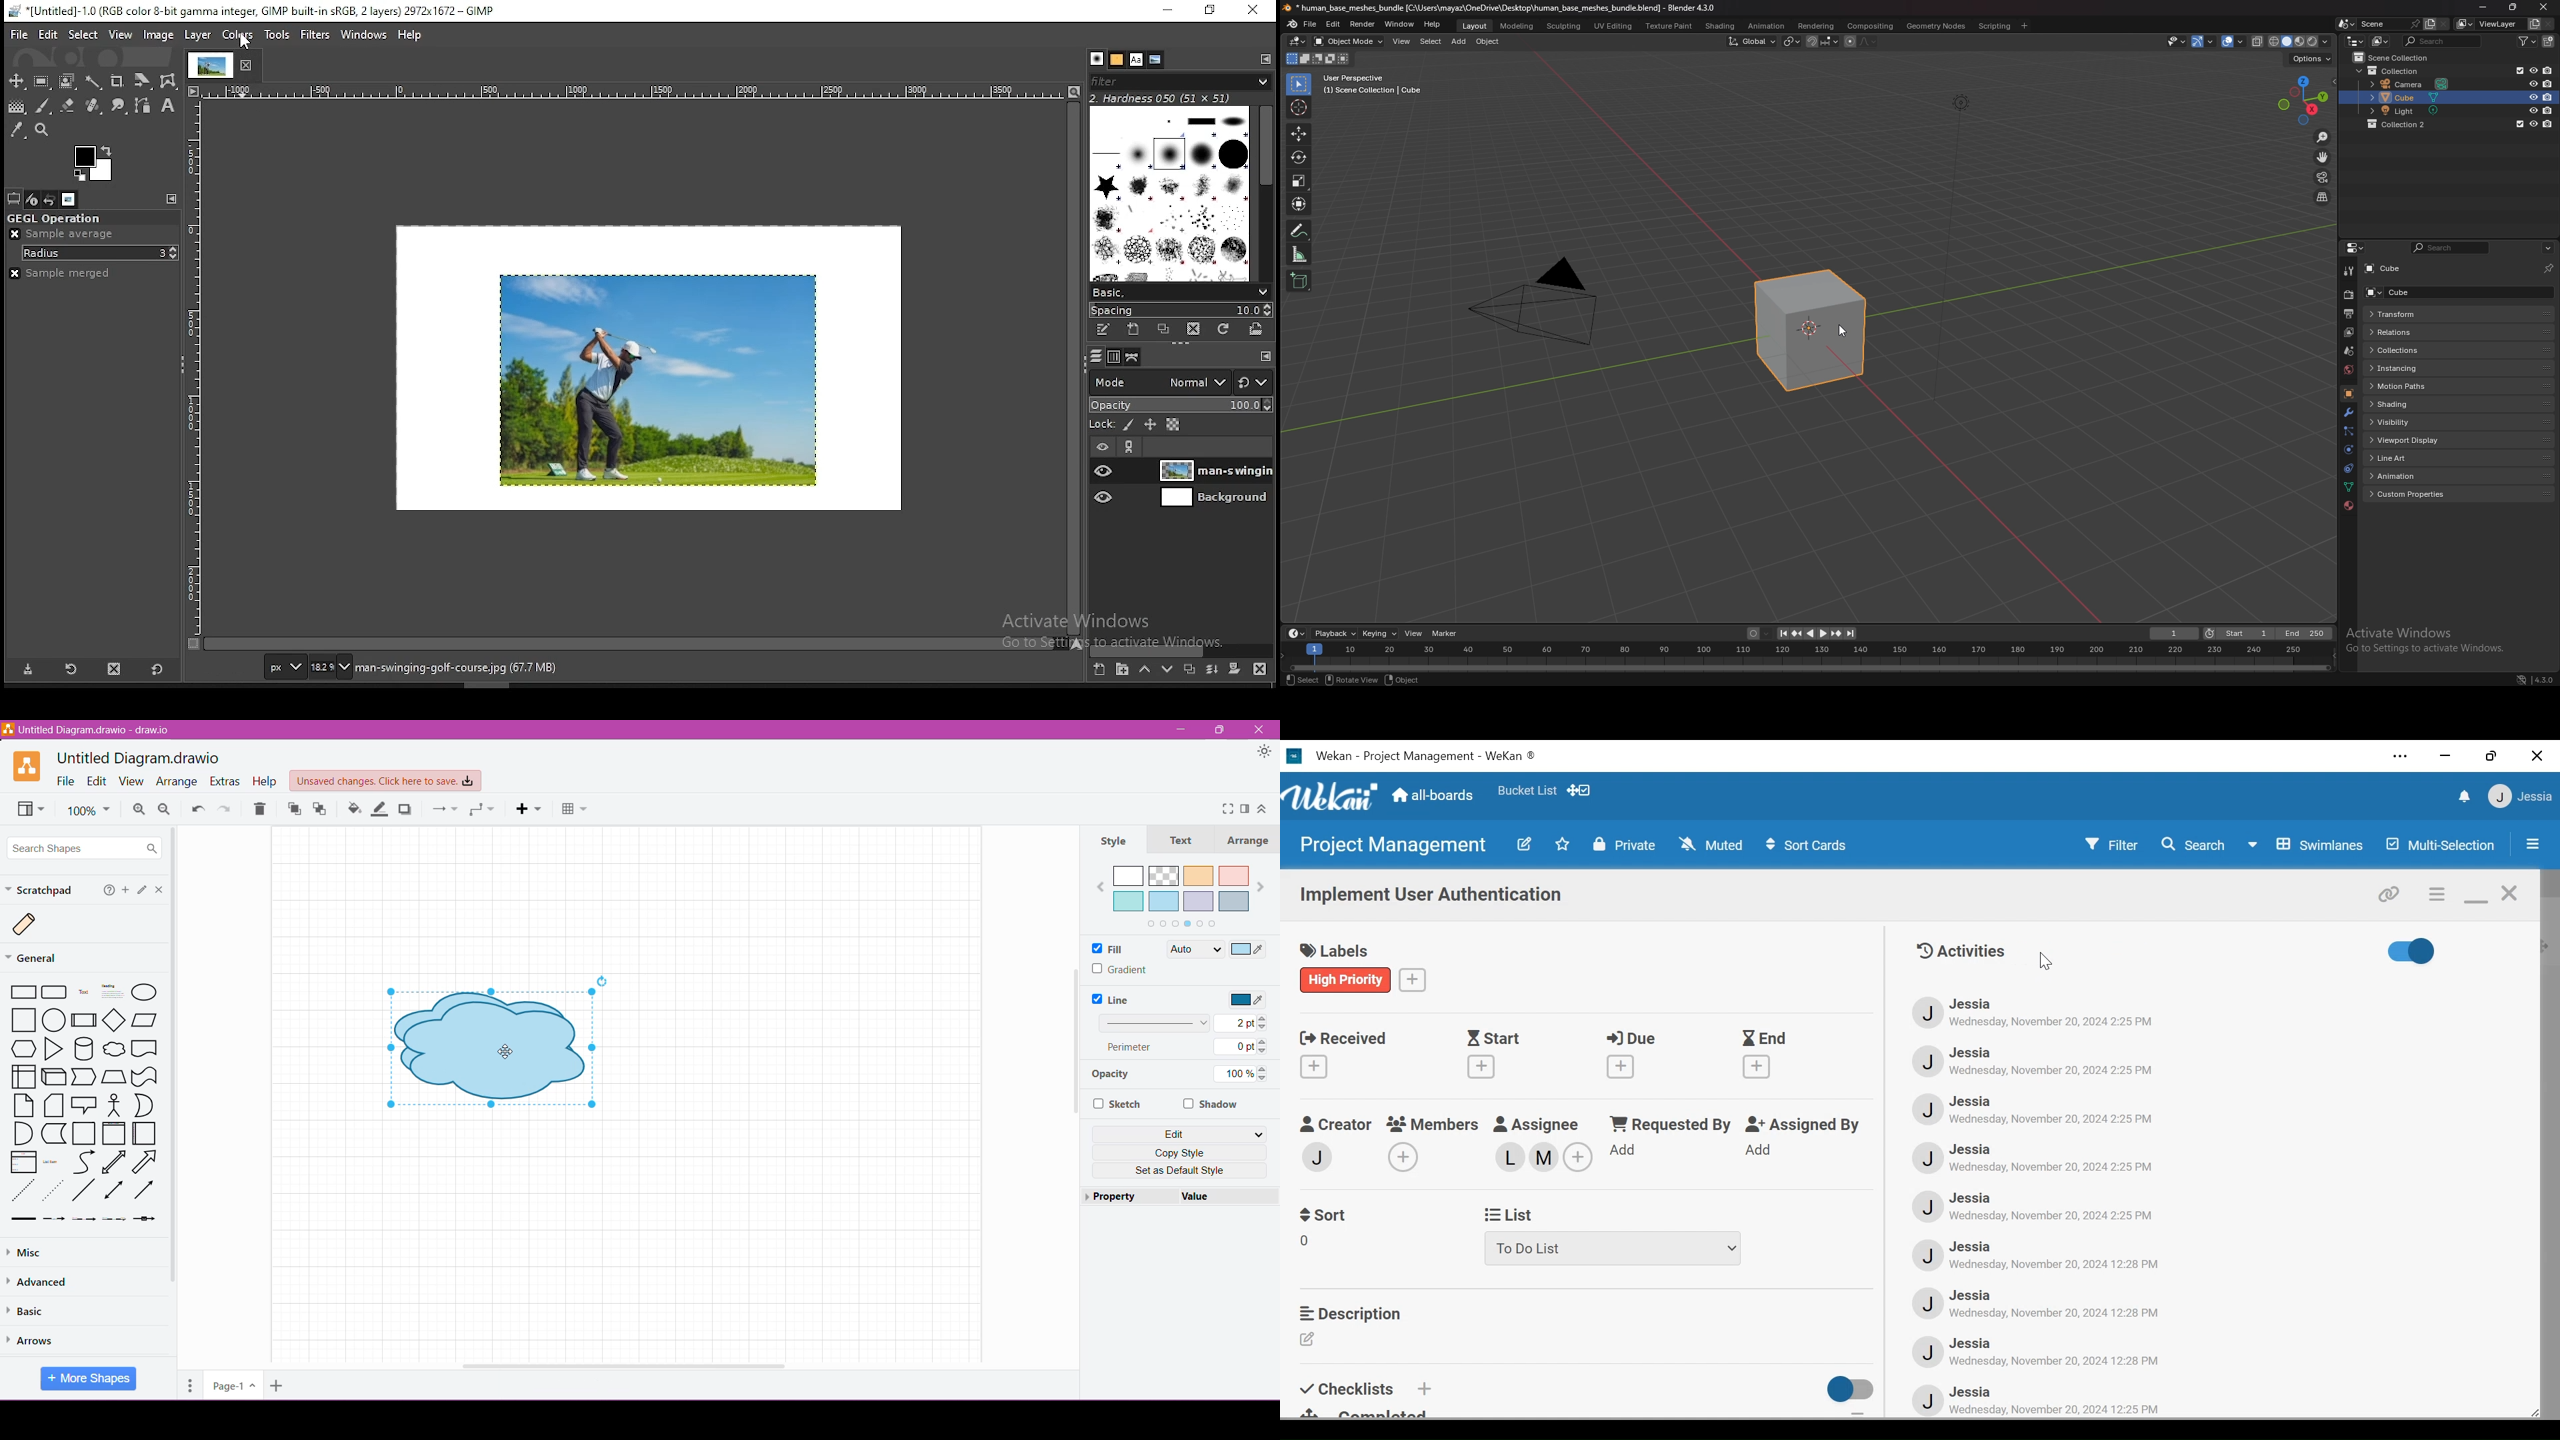 The height and width of the screenshot is (1456, 2576). I want to click on Close, so click(1260, 729).